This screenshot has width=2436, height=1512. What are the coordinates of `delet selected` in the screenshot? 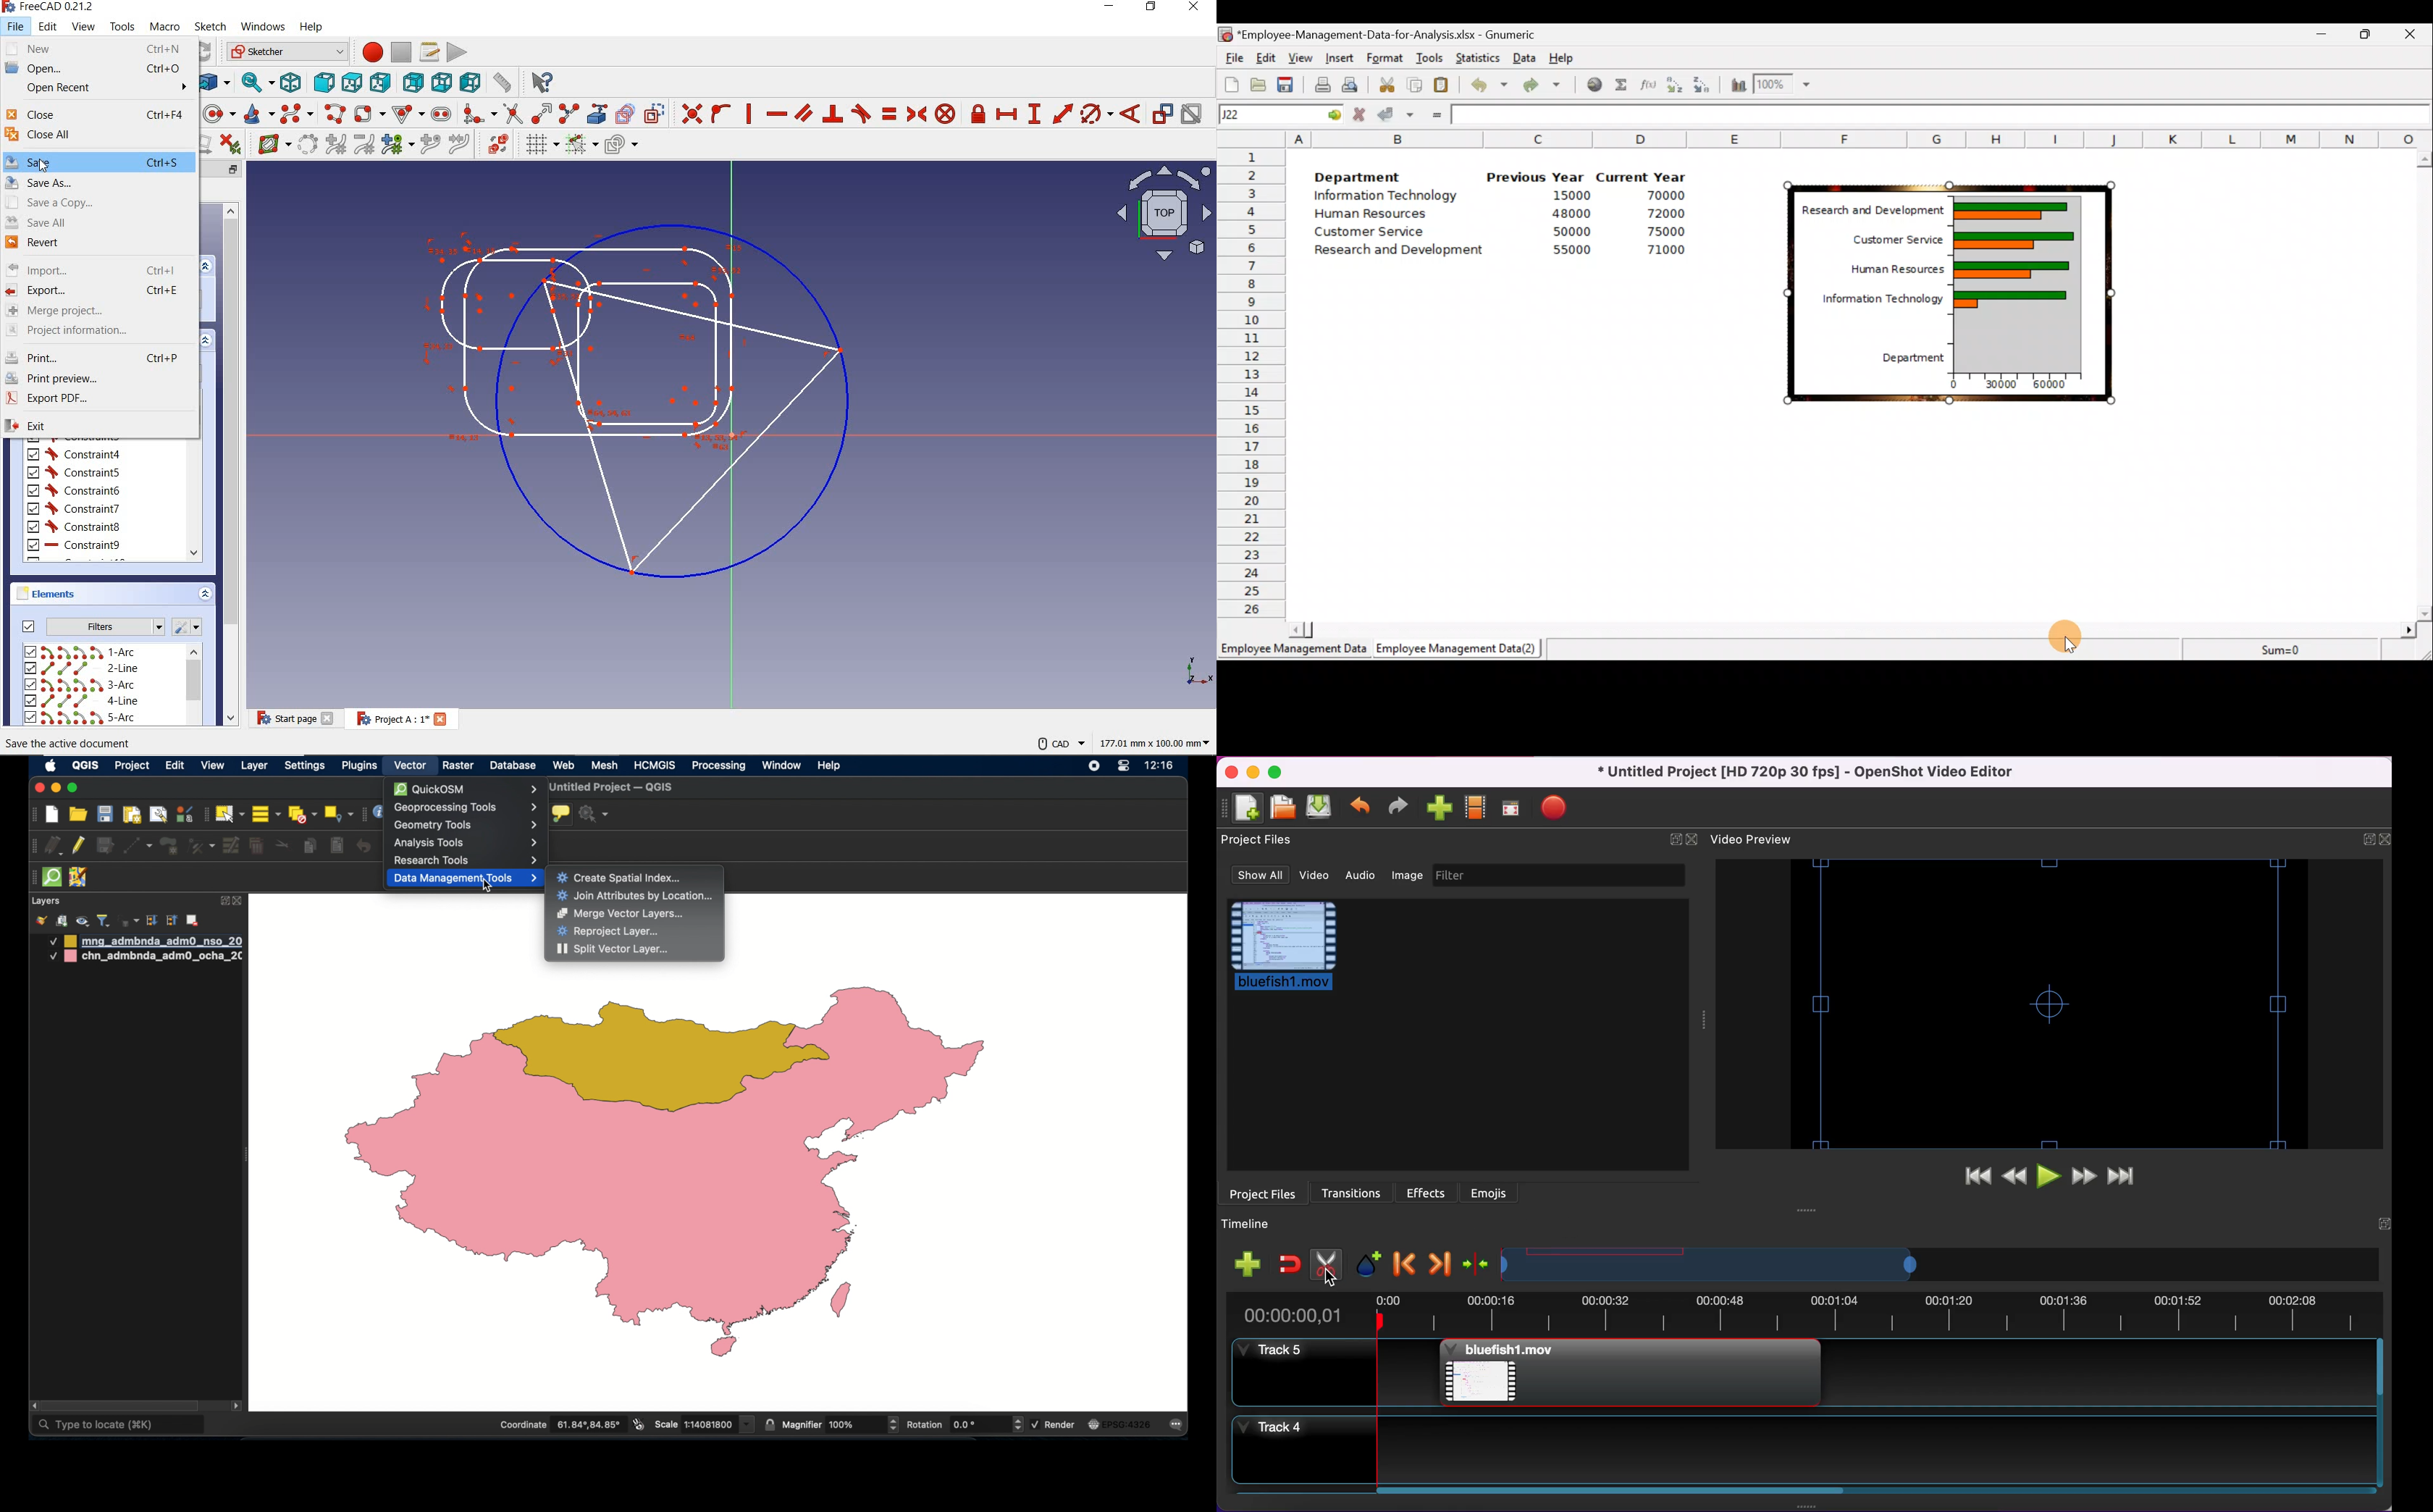 It's located at (255, 846).